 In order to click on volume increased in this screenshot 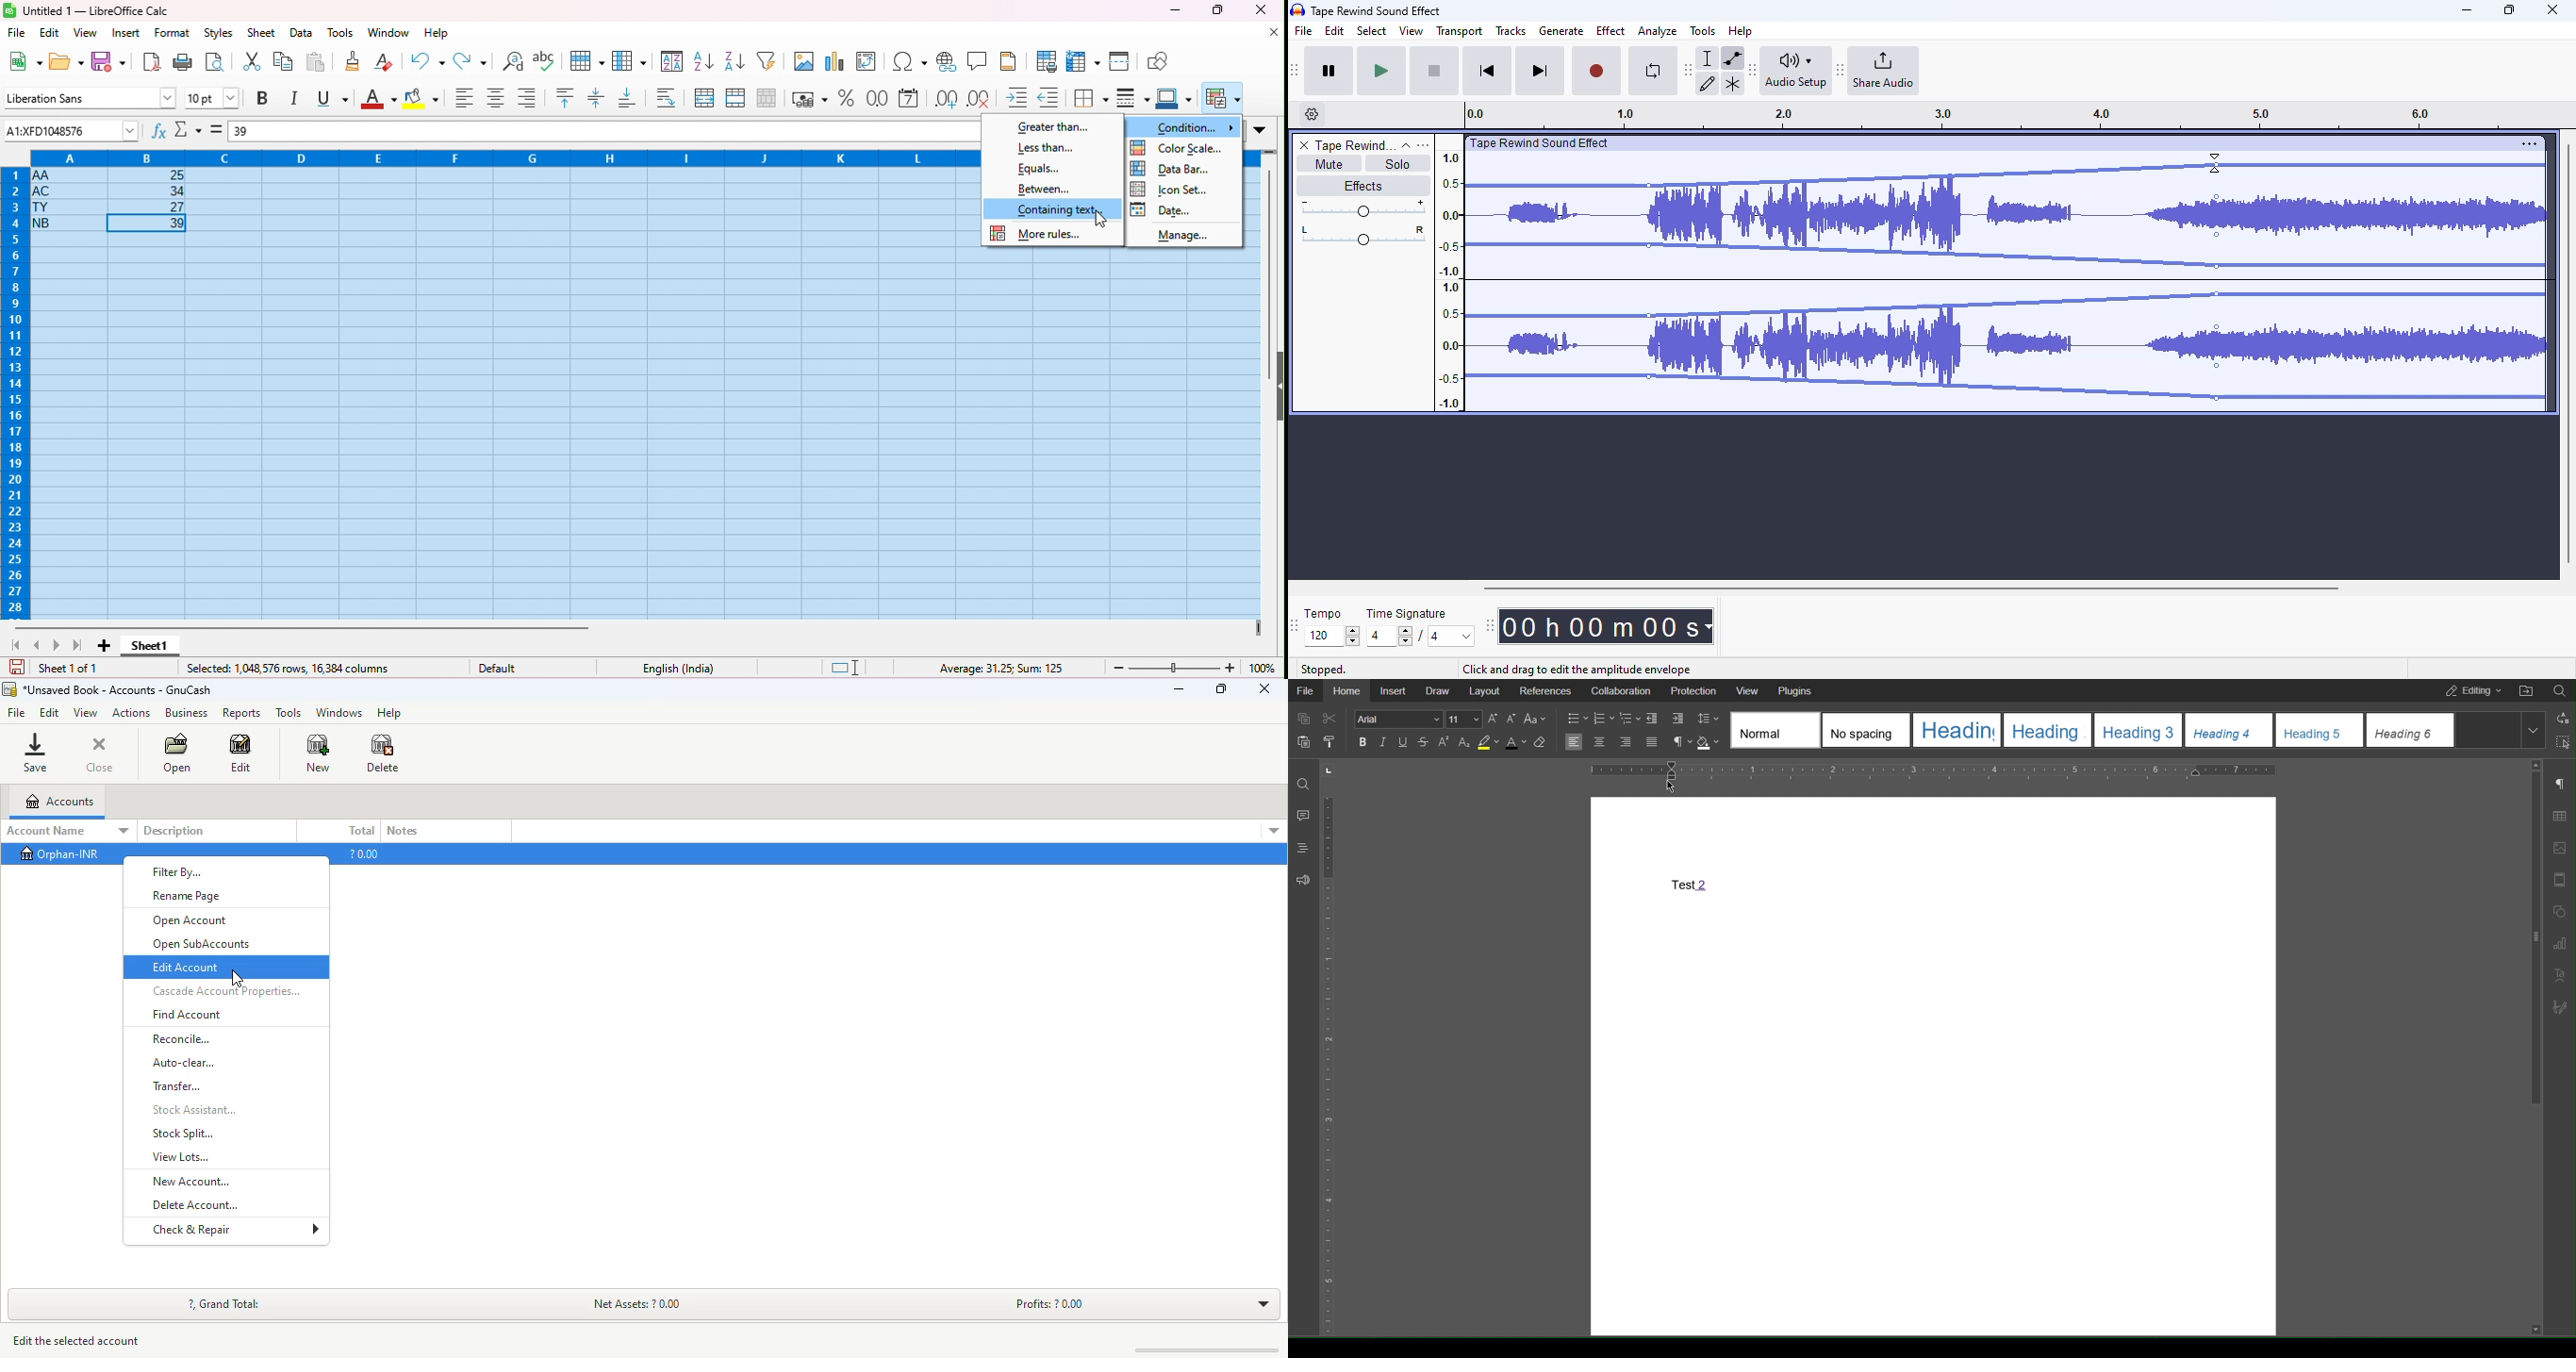, I will do `click(2370, 273)`.